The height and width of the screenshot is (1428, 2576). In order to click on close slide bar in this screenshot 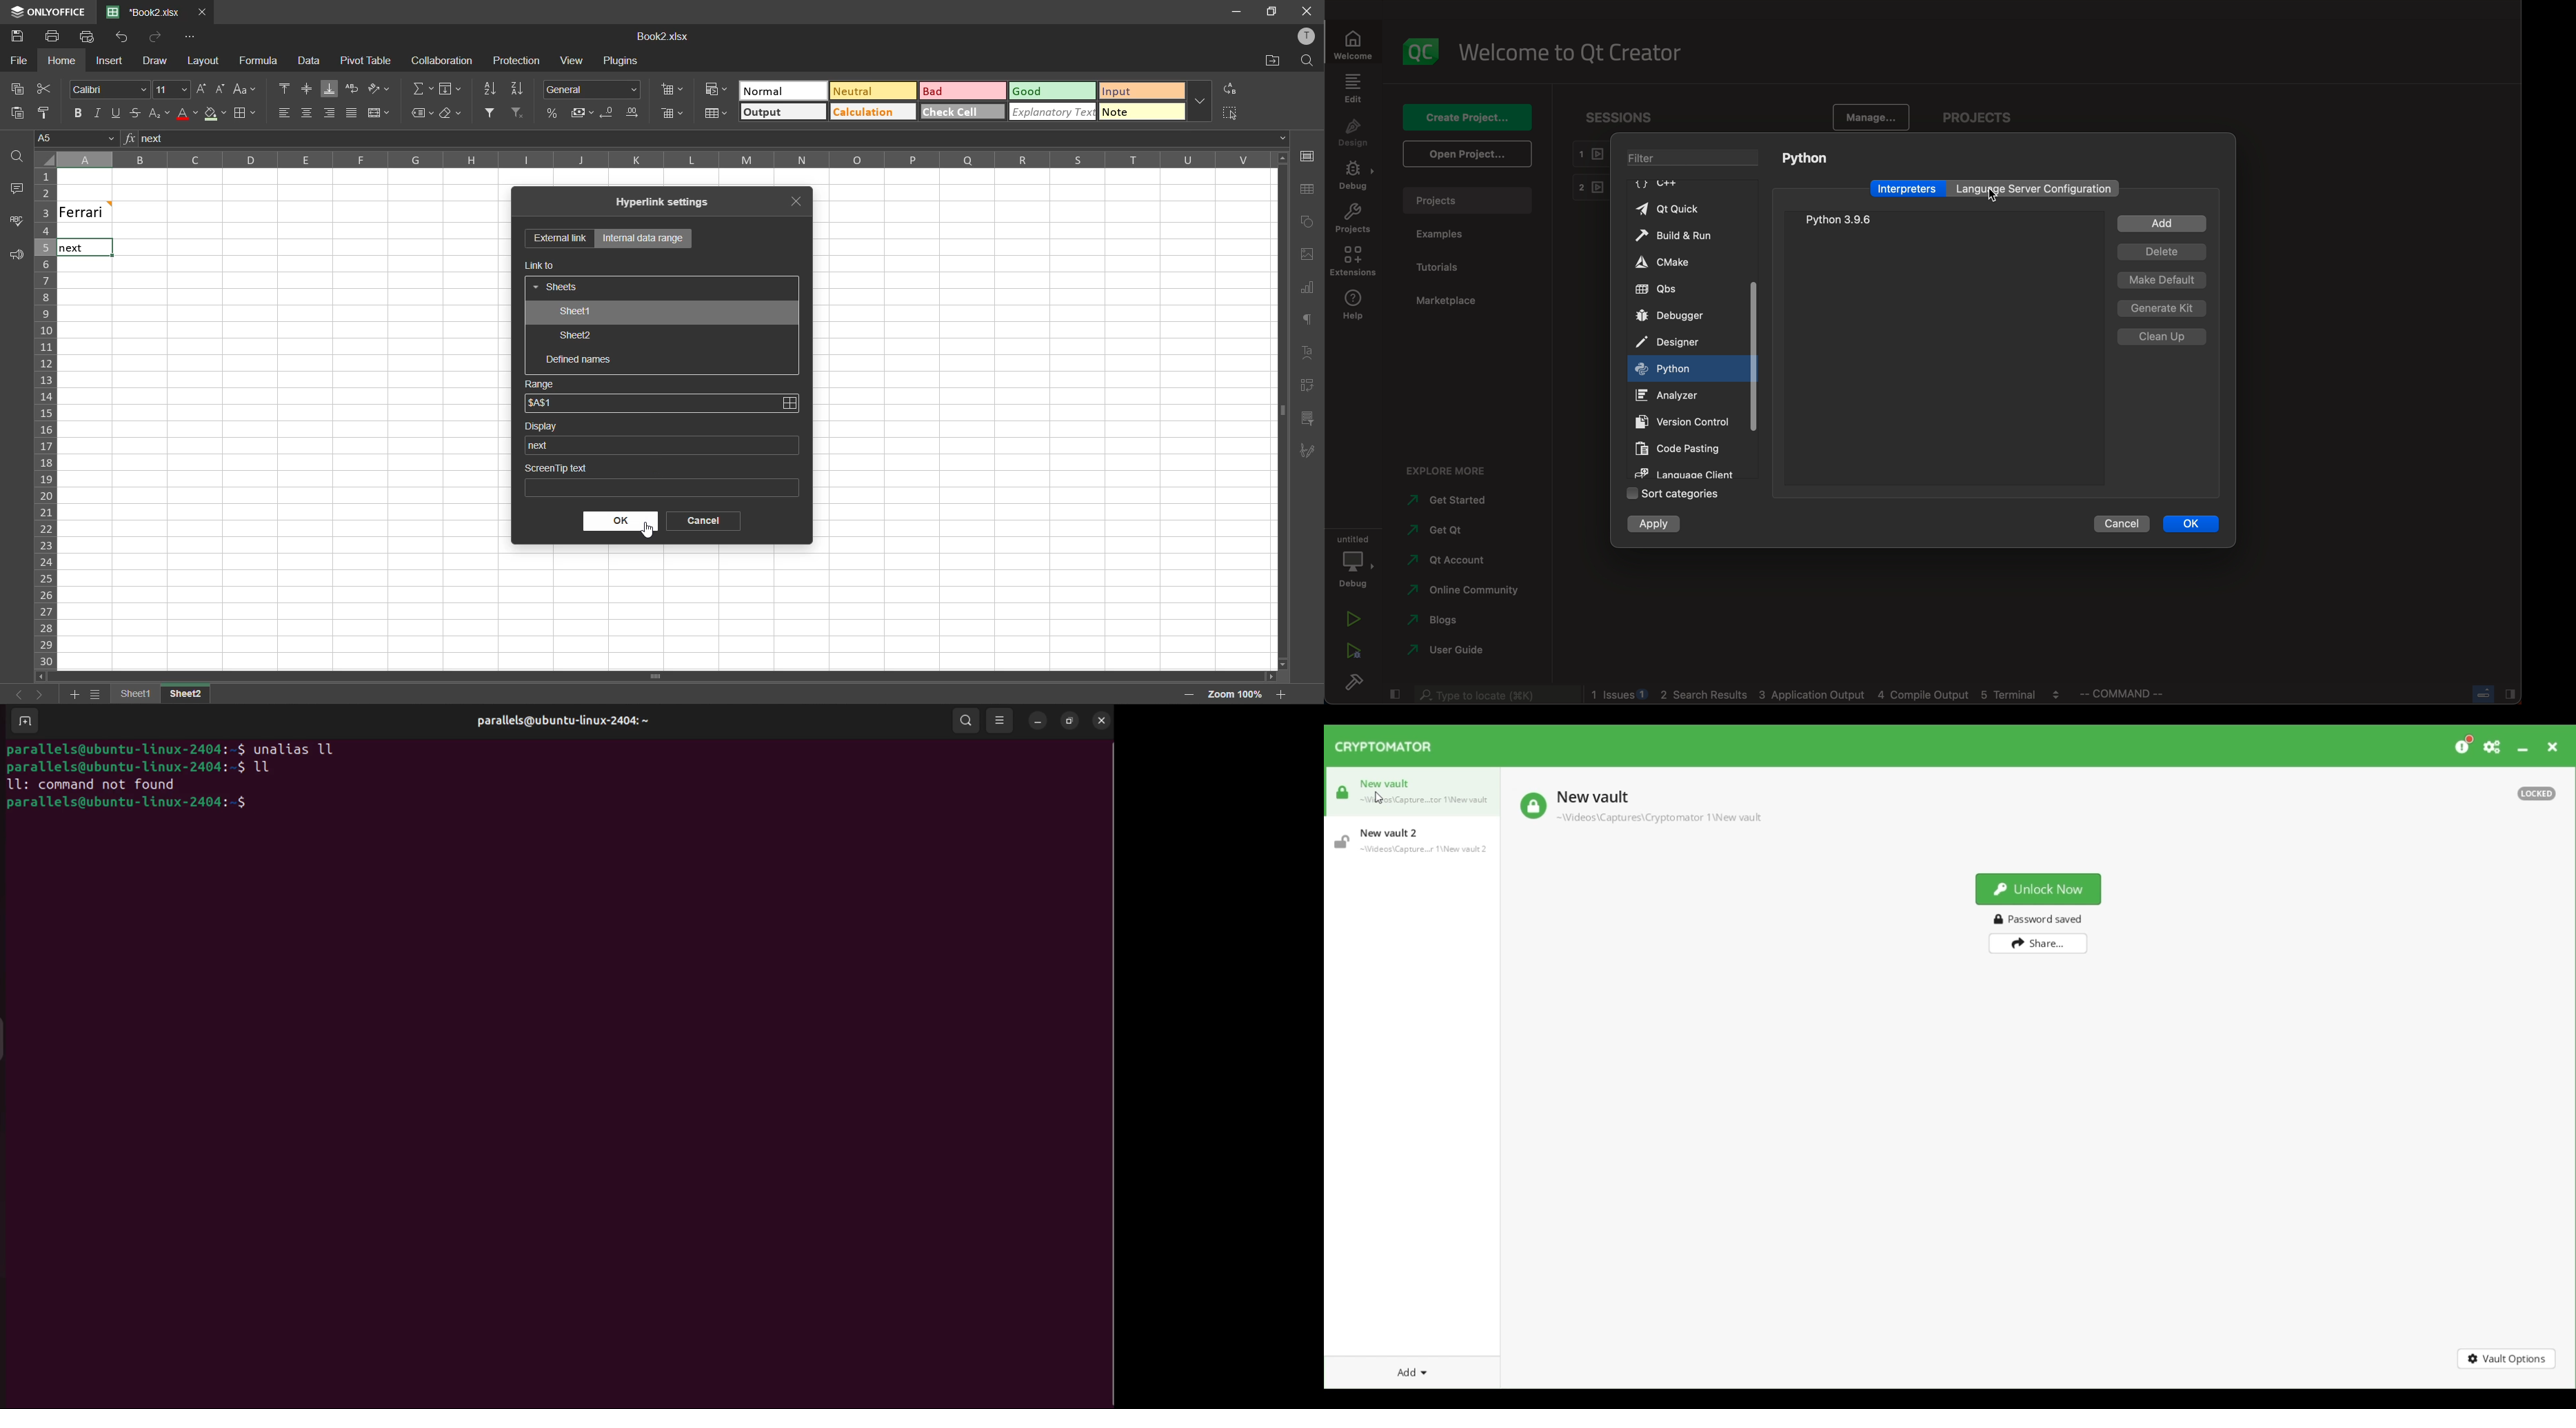, I will do `click(1394, 693)`.